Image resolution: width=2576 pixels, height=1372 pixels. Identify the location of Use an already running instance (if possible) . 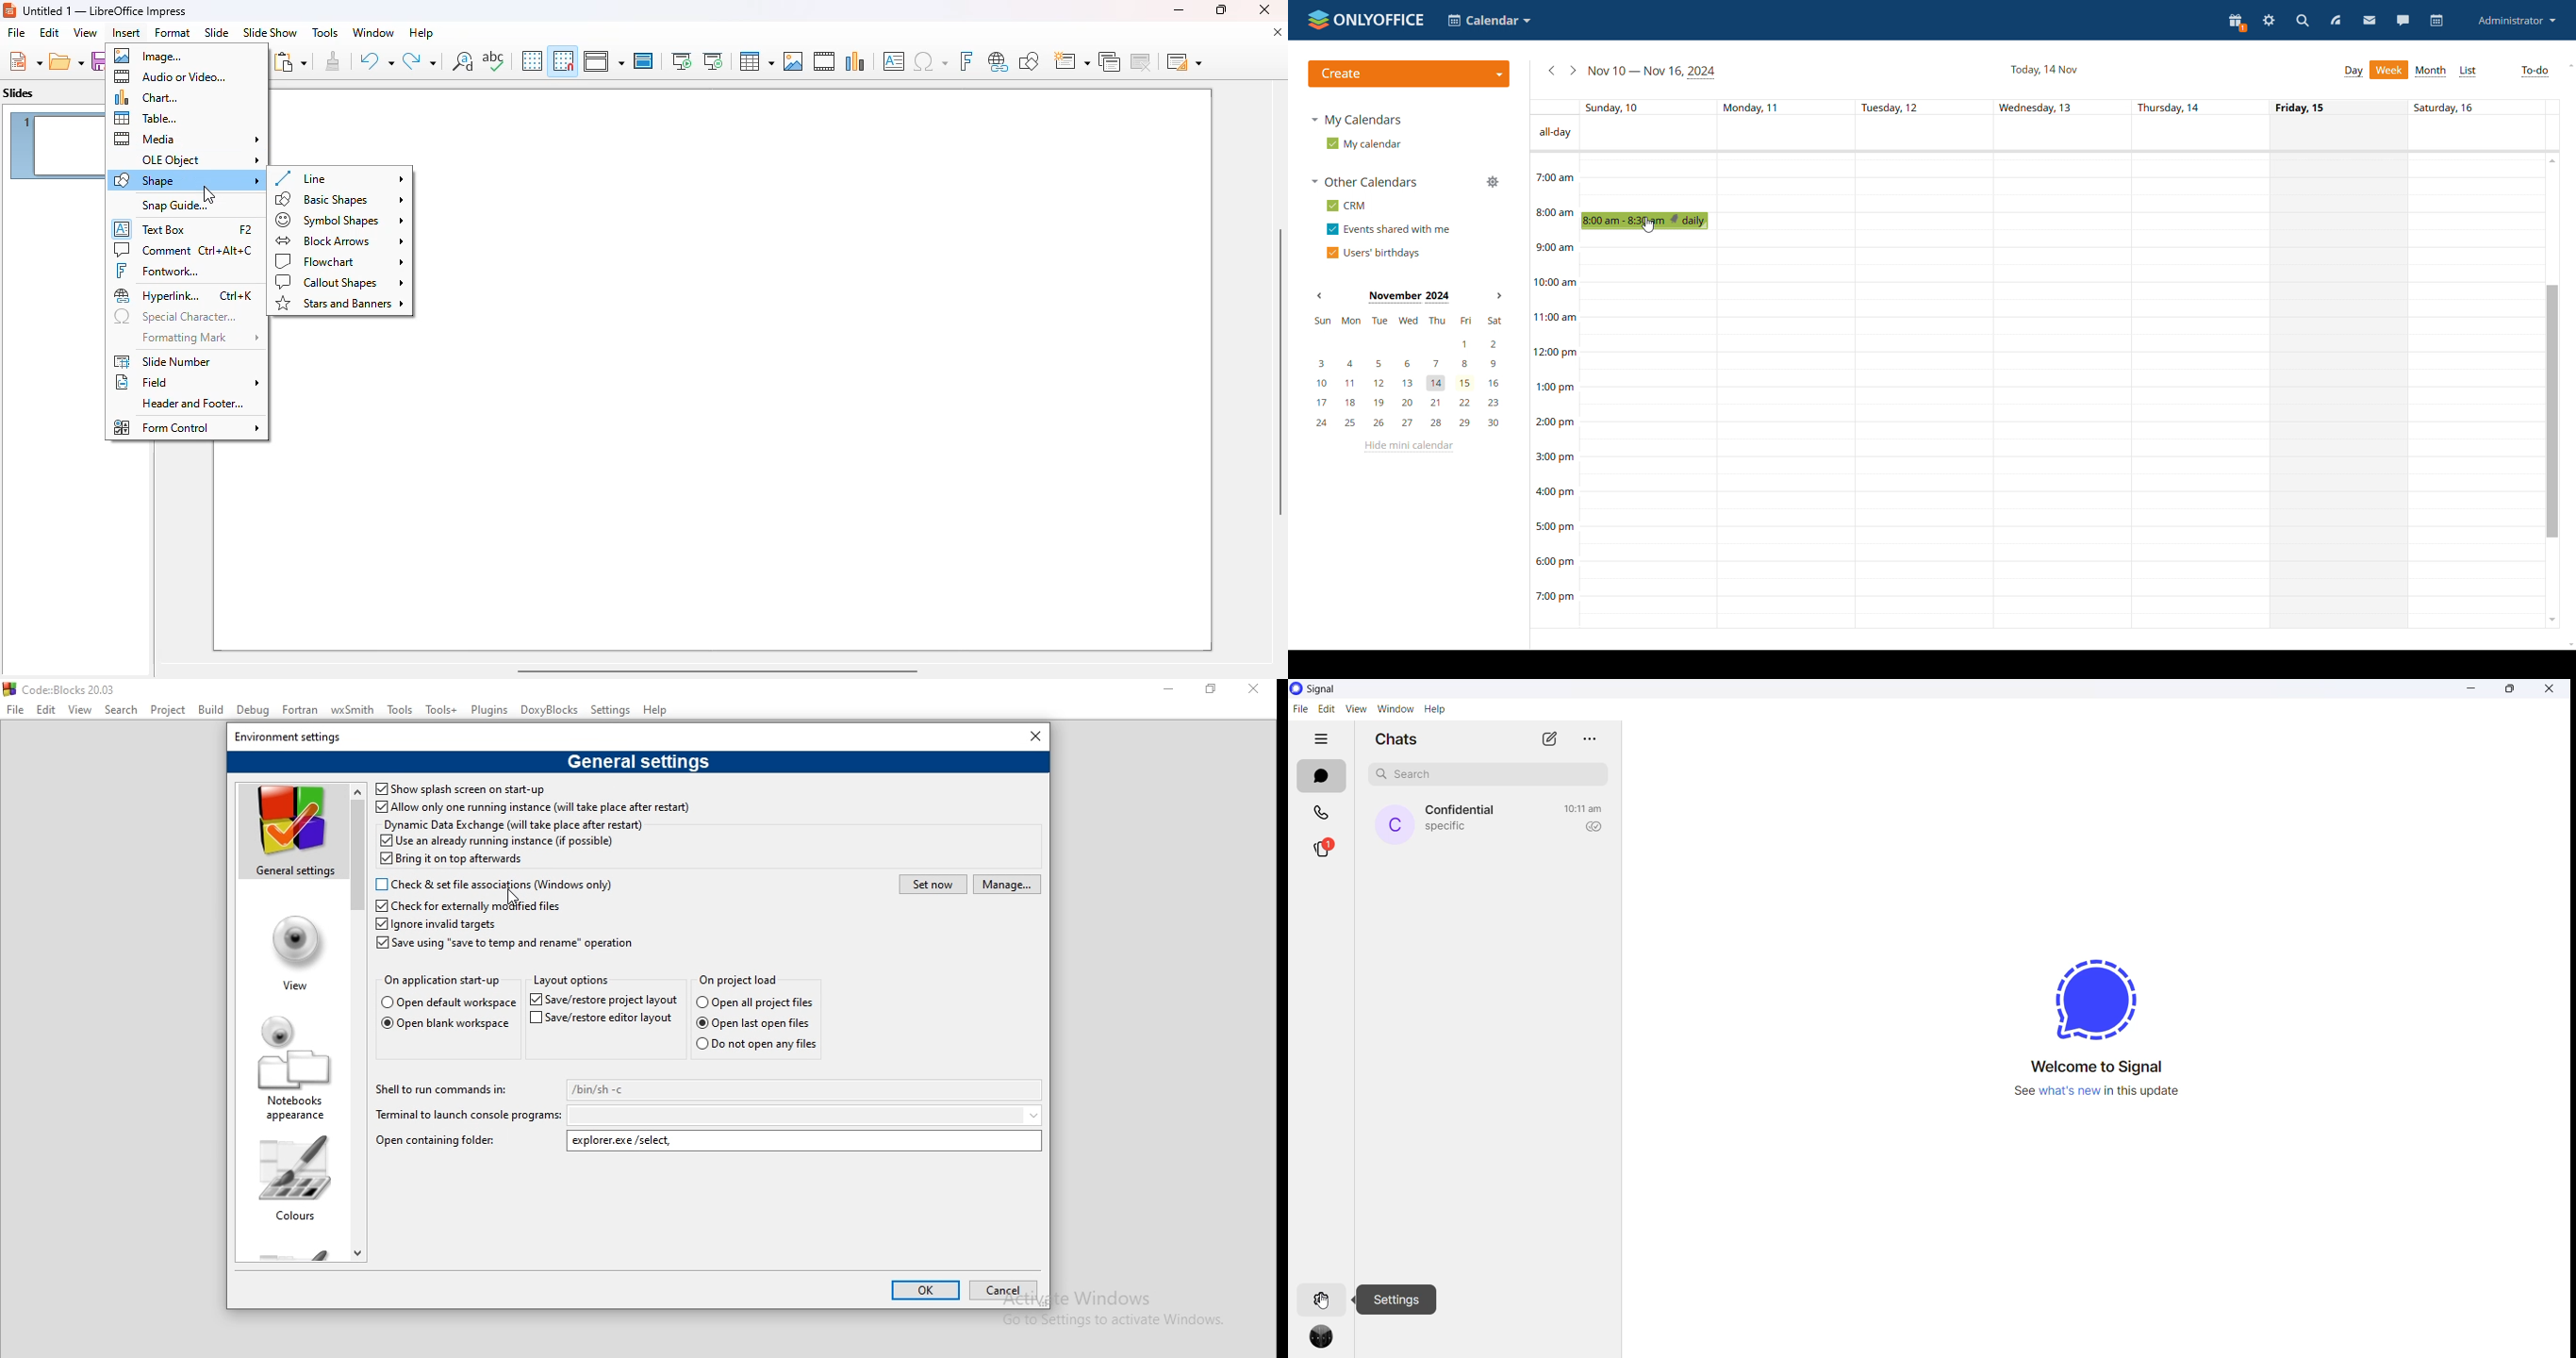
(497, 841).